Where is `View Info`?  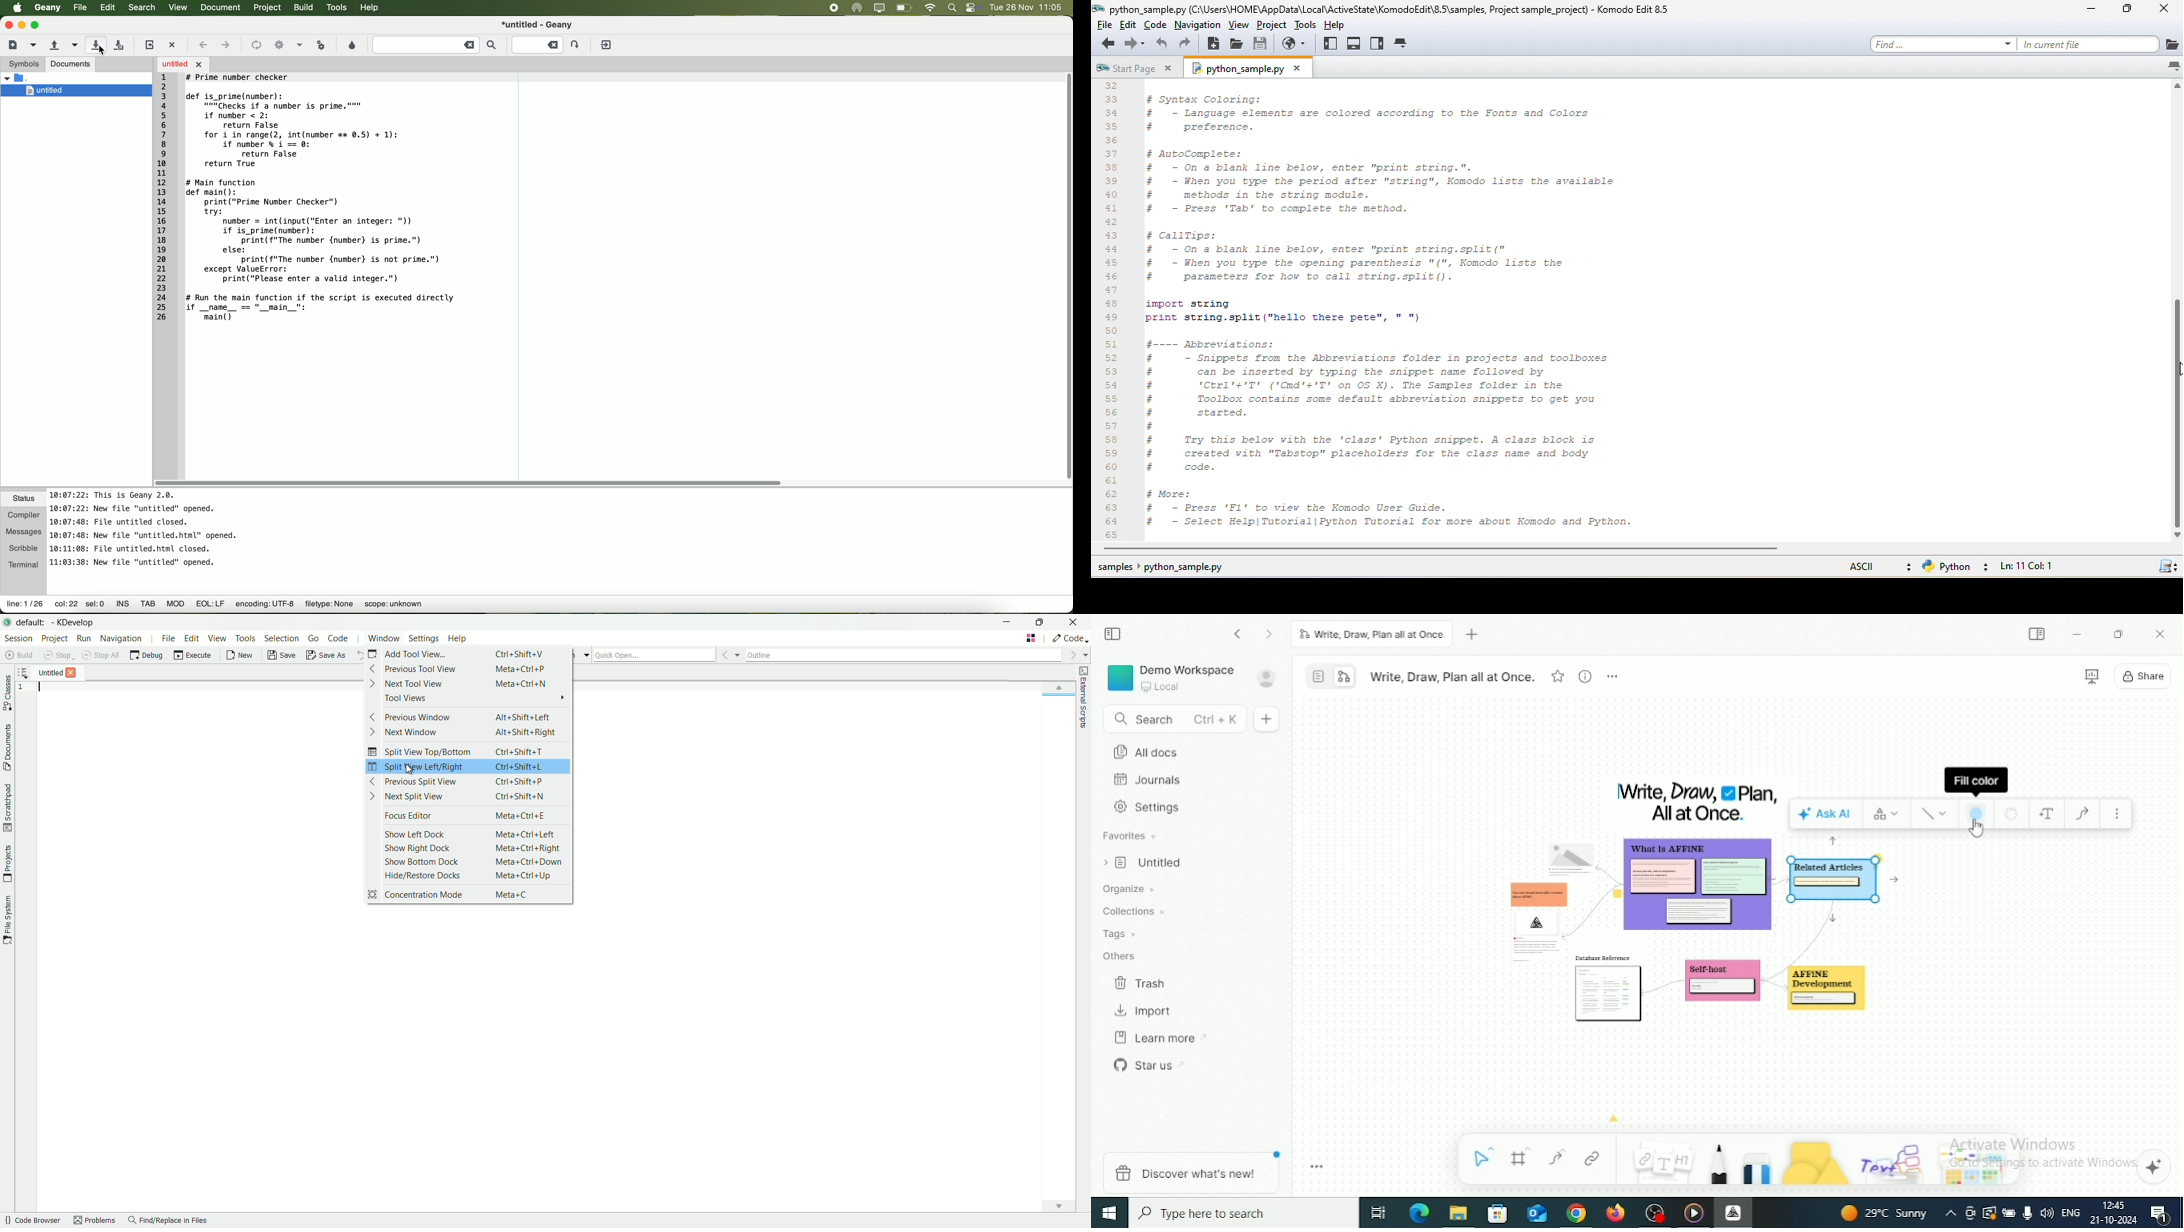
View Info is located at coordinates (1584, 676).